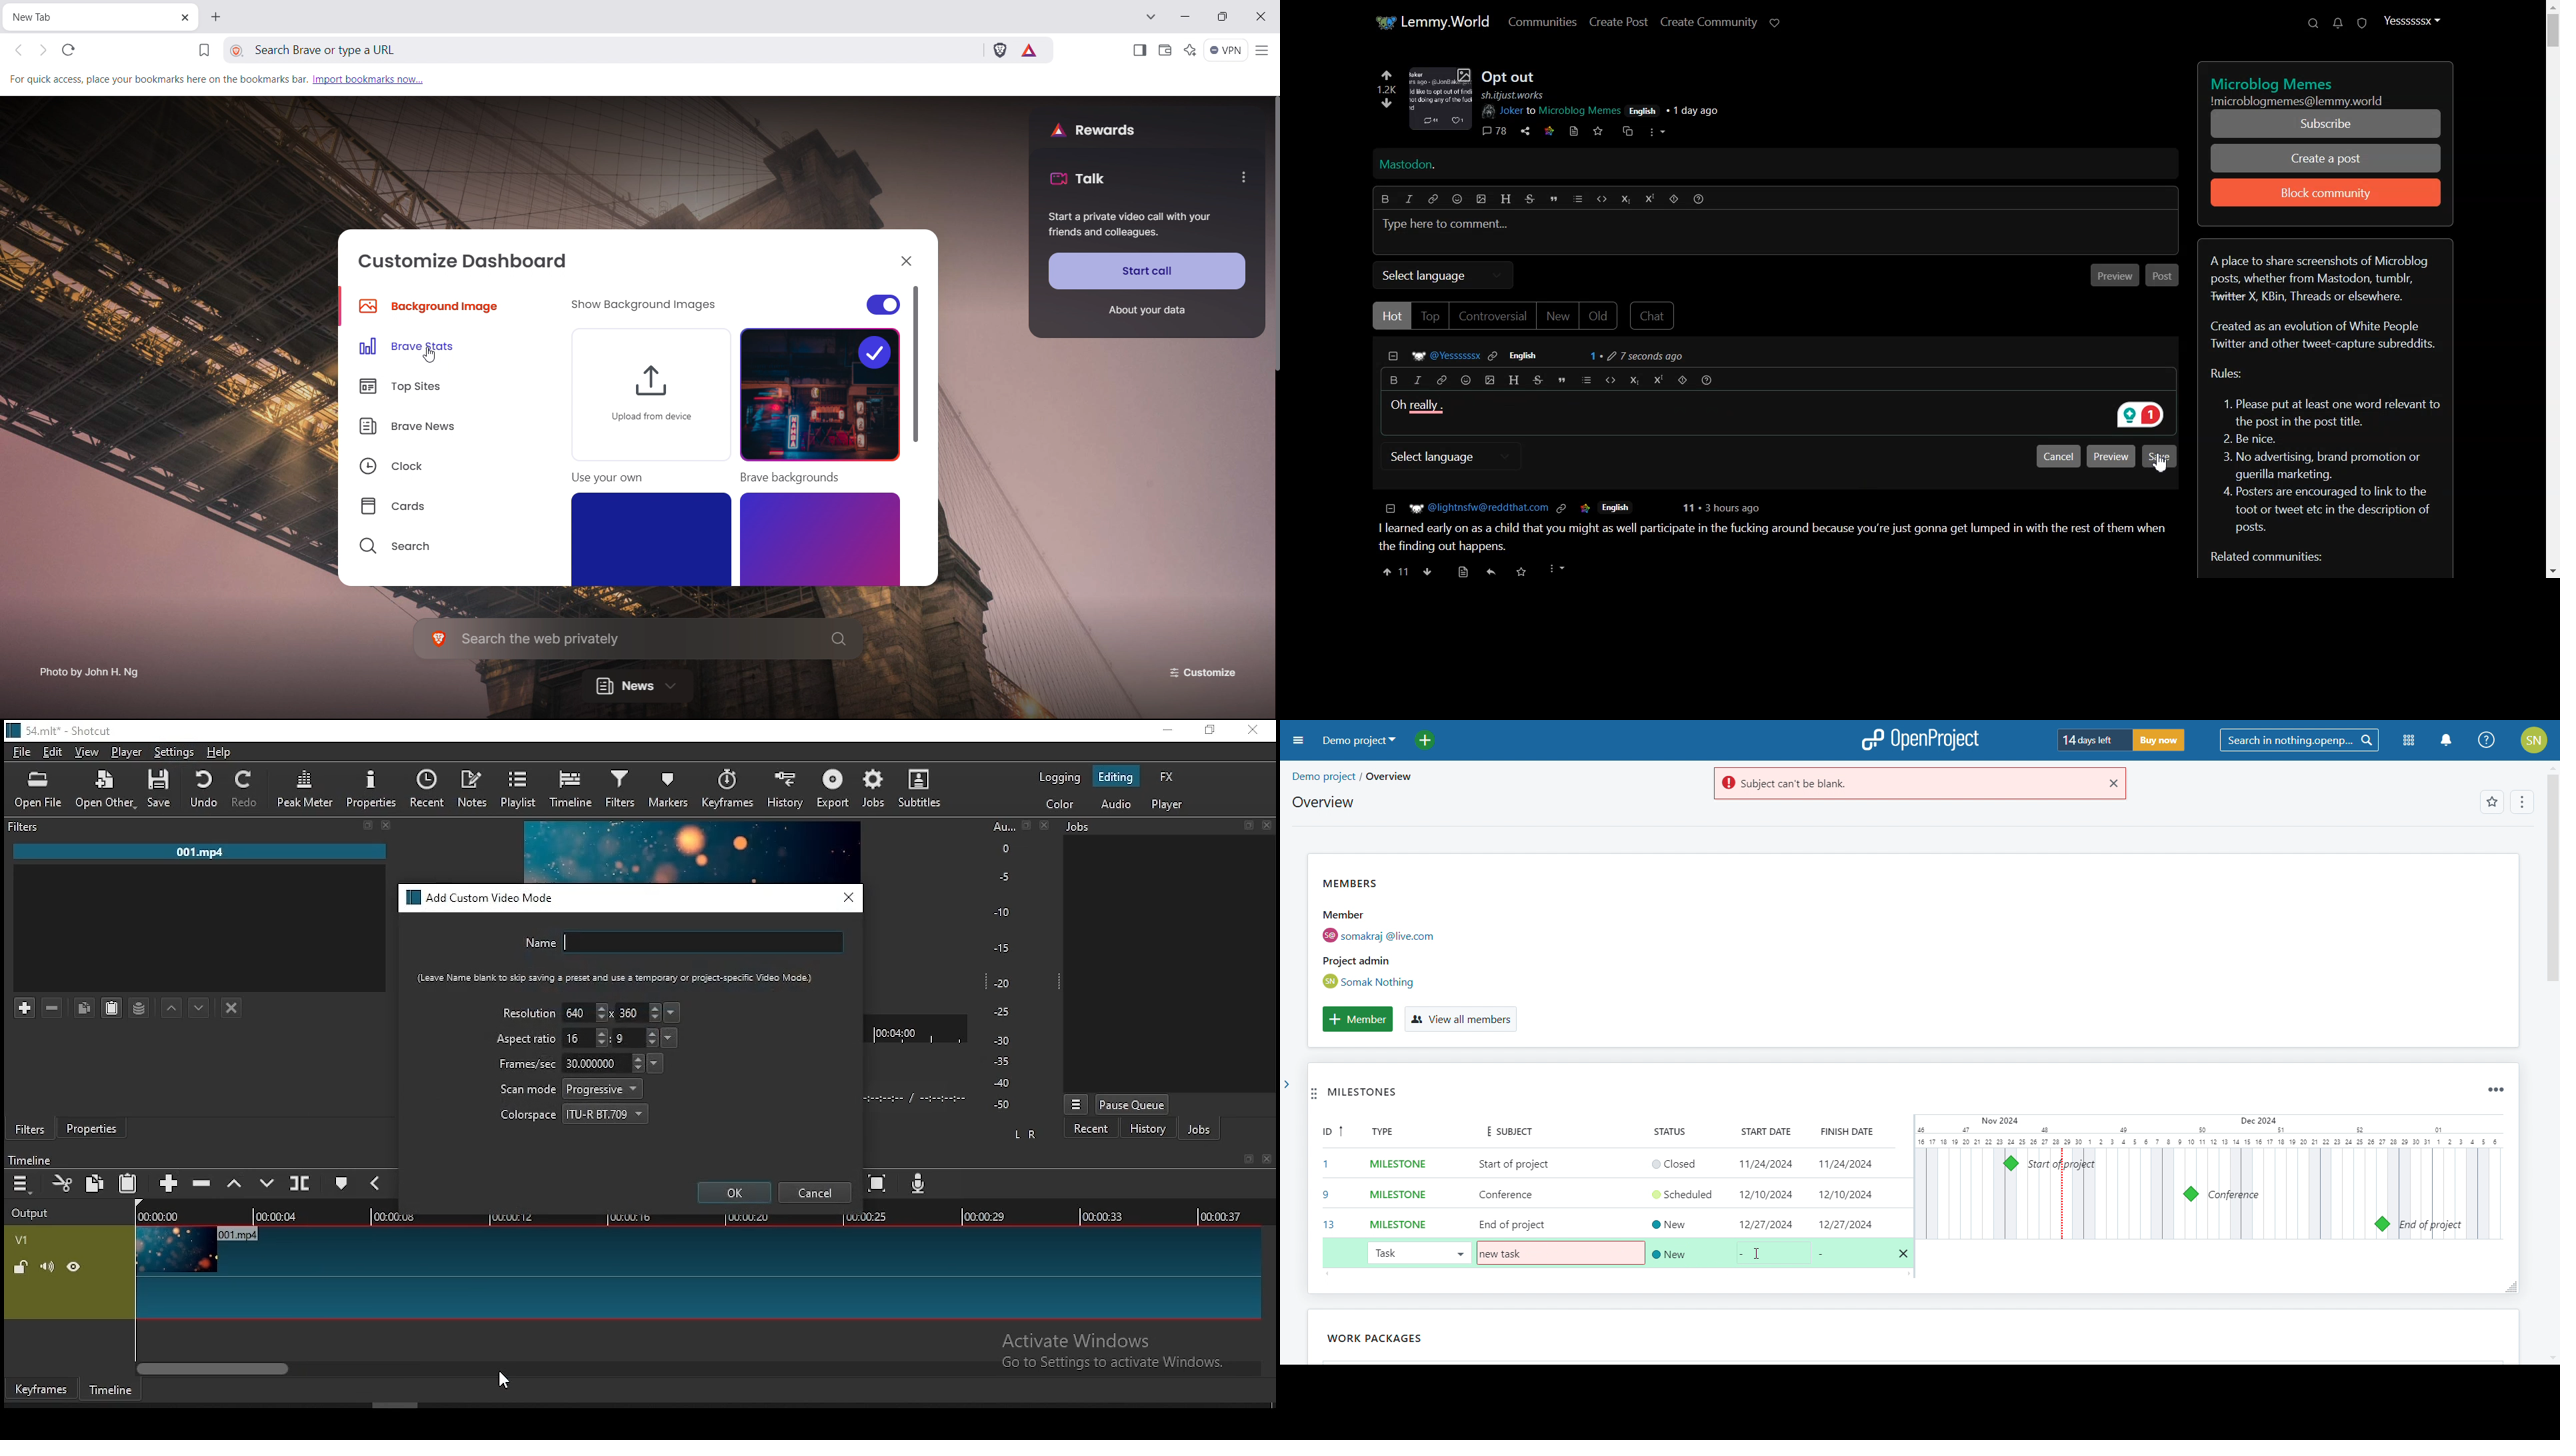 This screenshot has height=1456, width=2576. What do you see at coordinates (2445, 741) in the screenshot?
I see `notification` at bounding box center [2445, 741].